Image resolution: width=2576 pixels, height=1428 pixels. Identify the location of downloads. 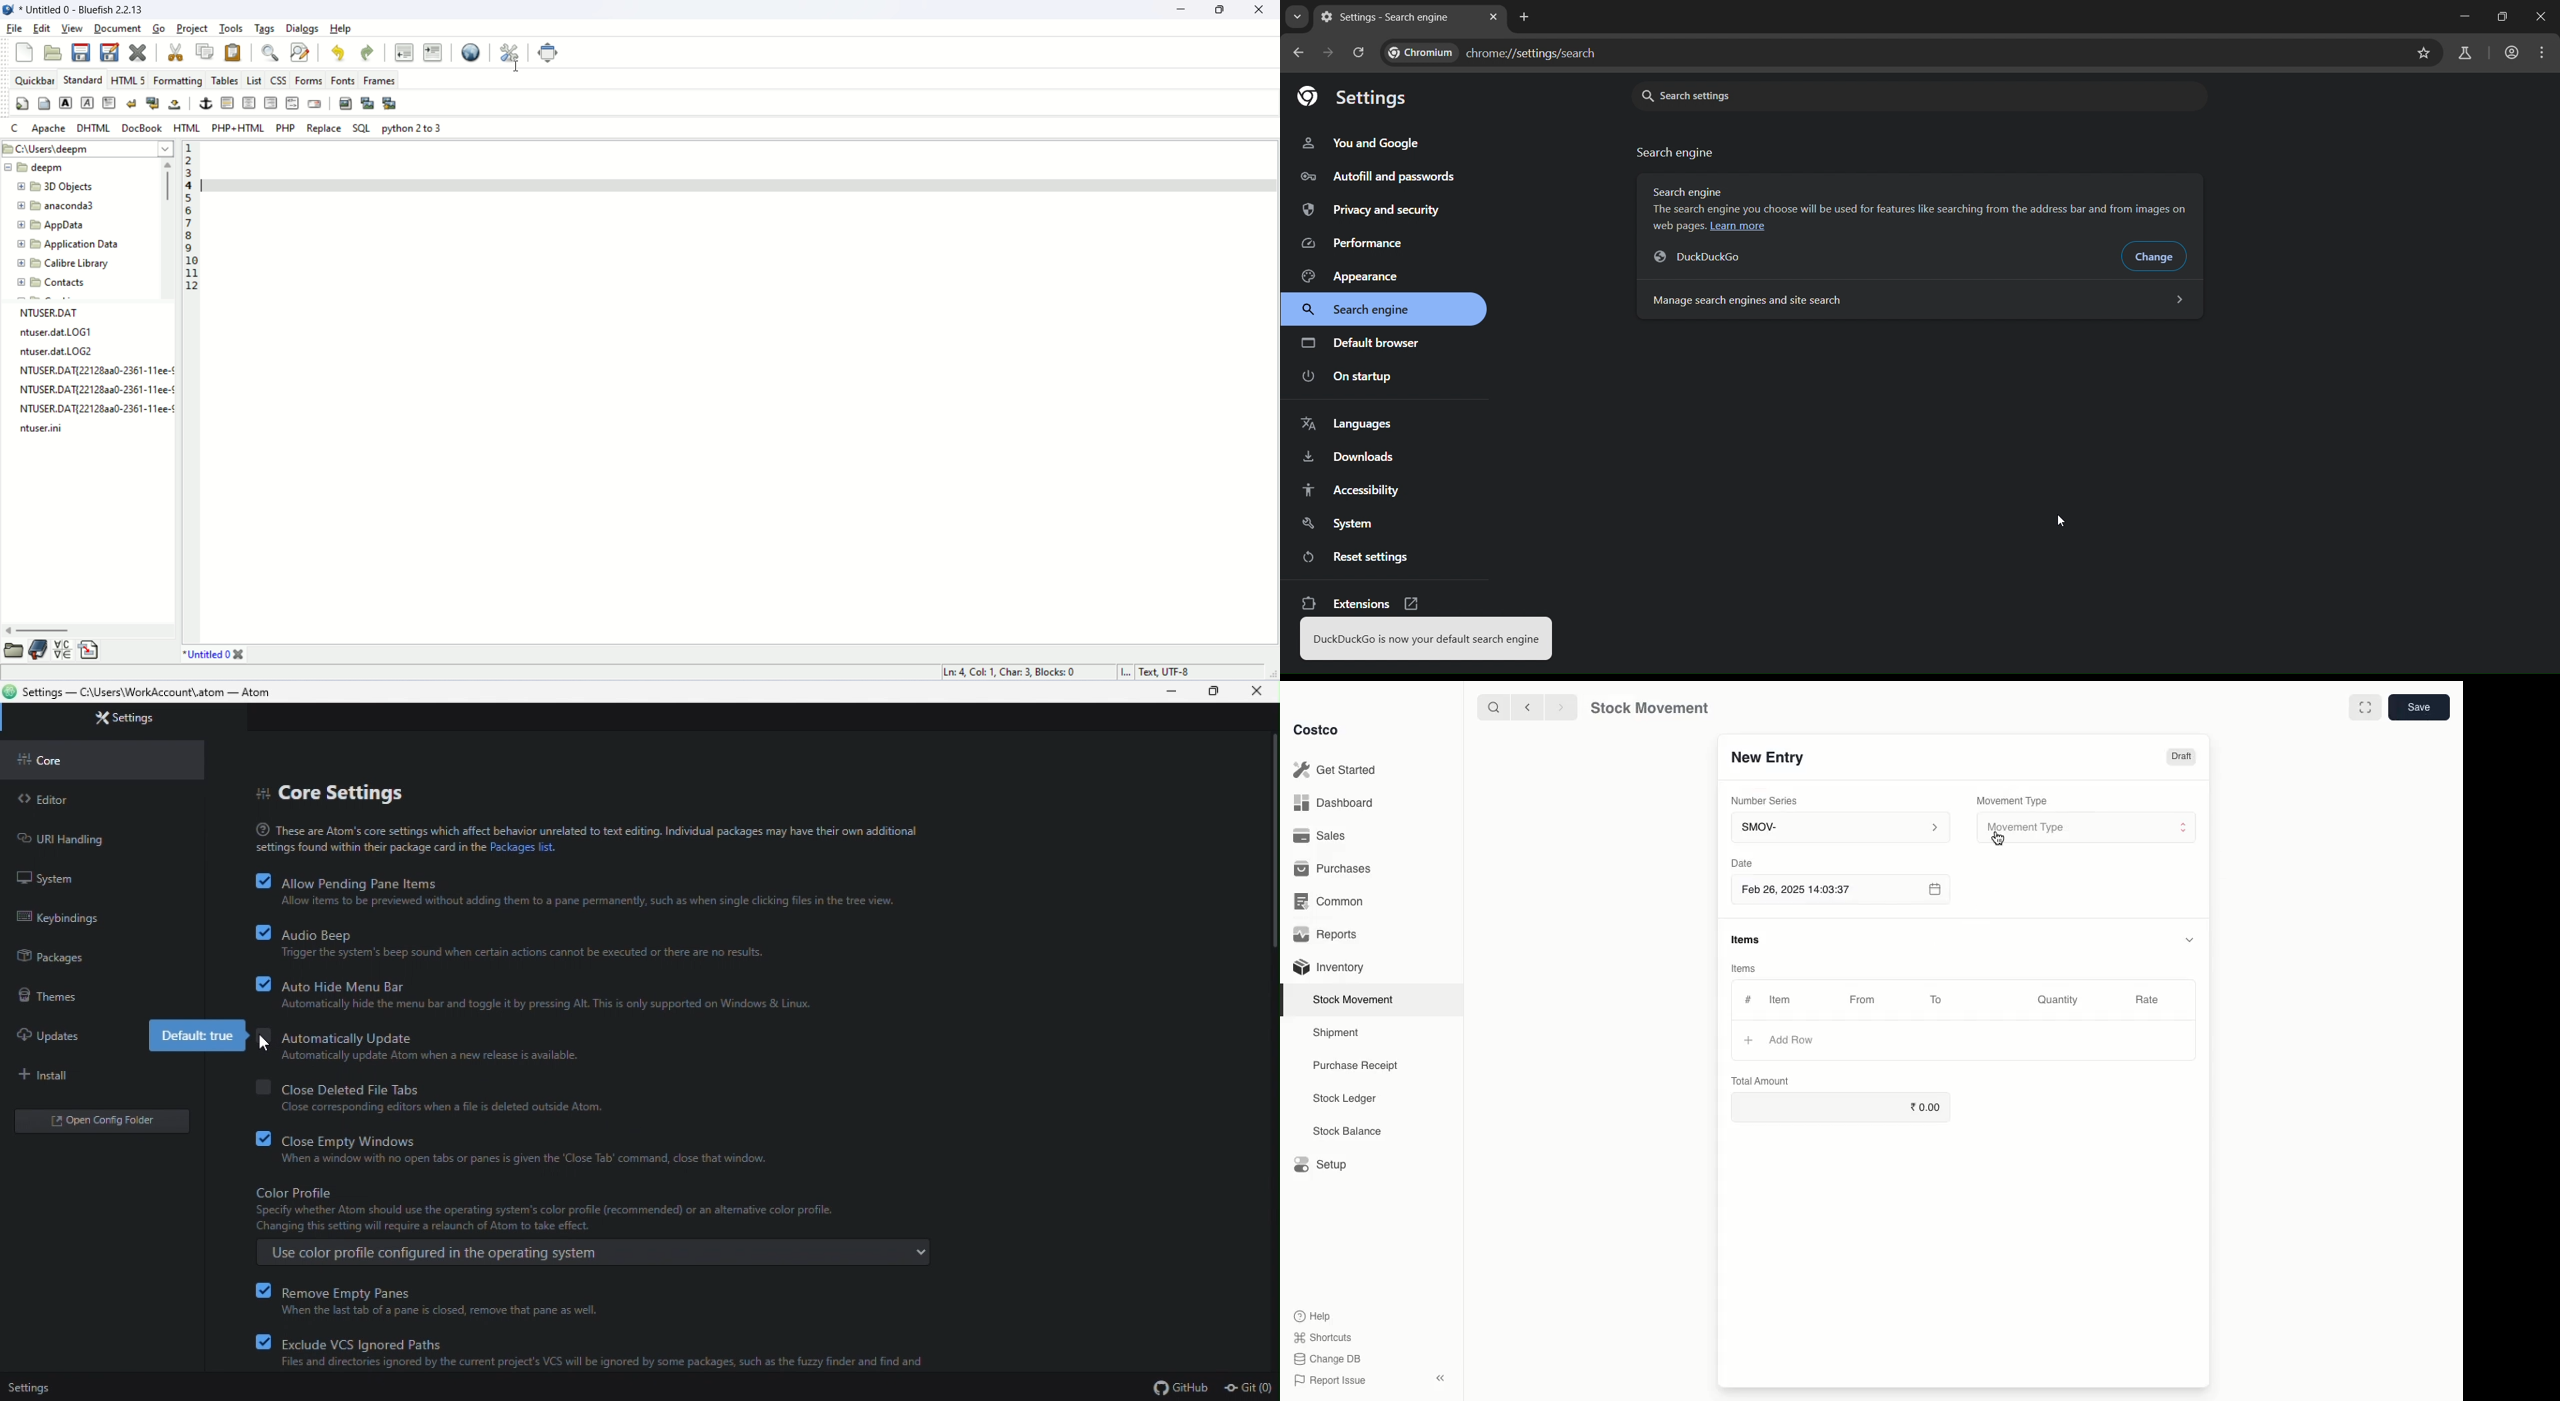
(1349, 460).